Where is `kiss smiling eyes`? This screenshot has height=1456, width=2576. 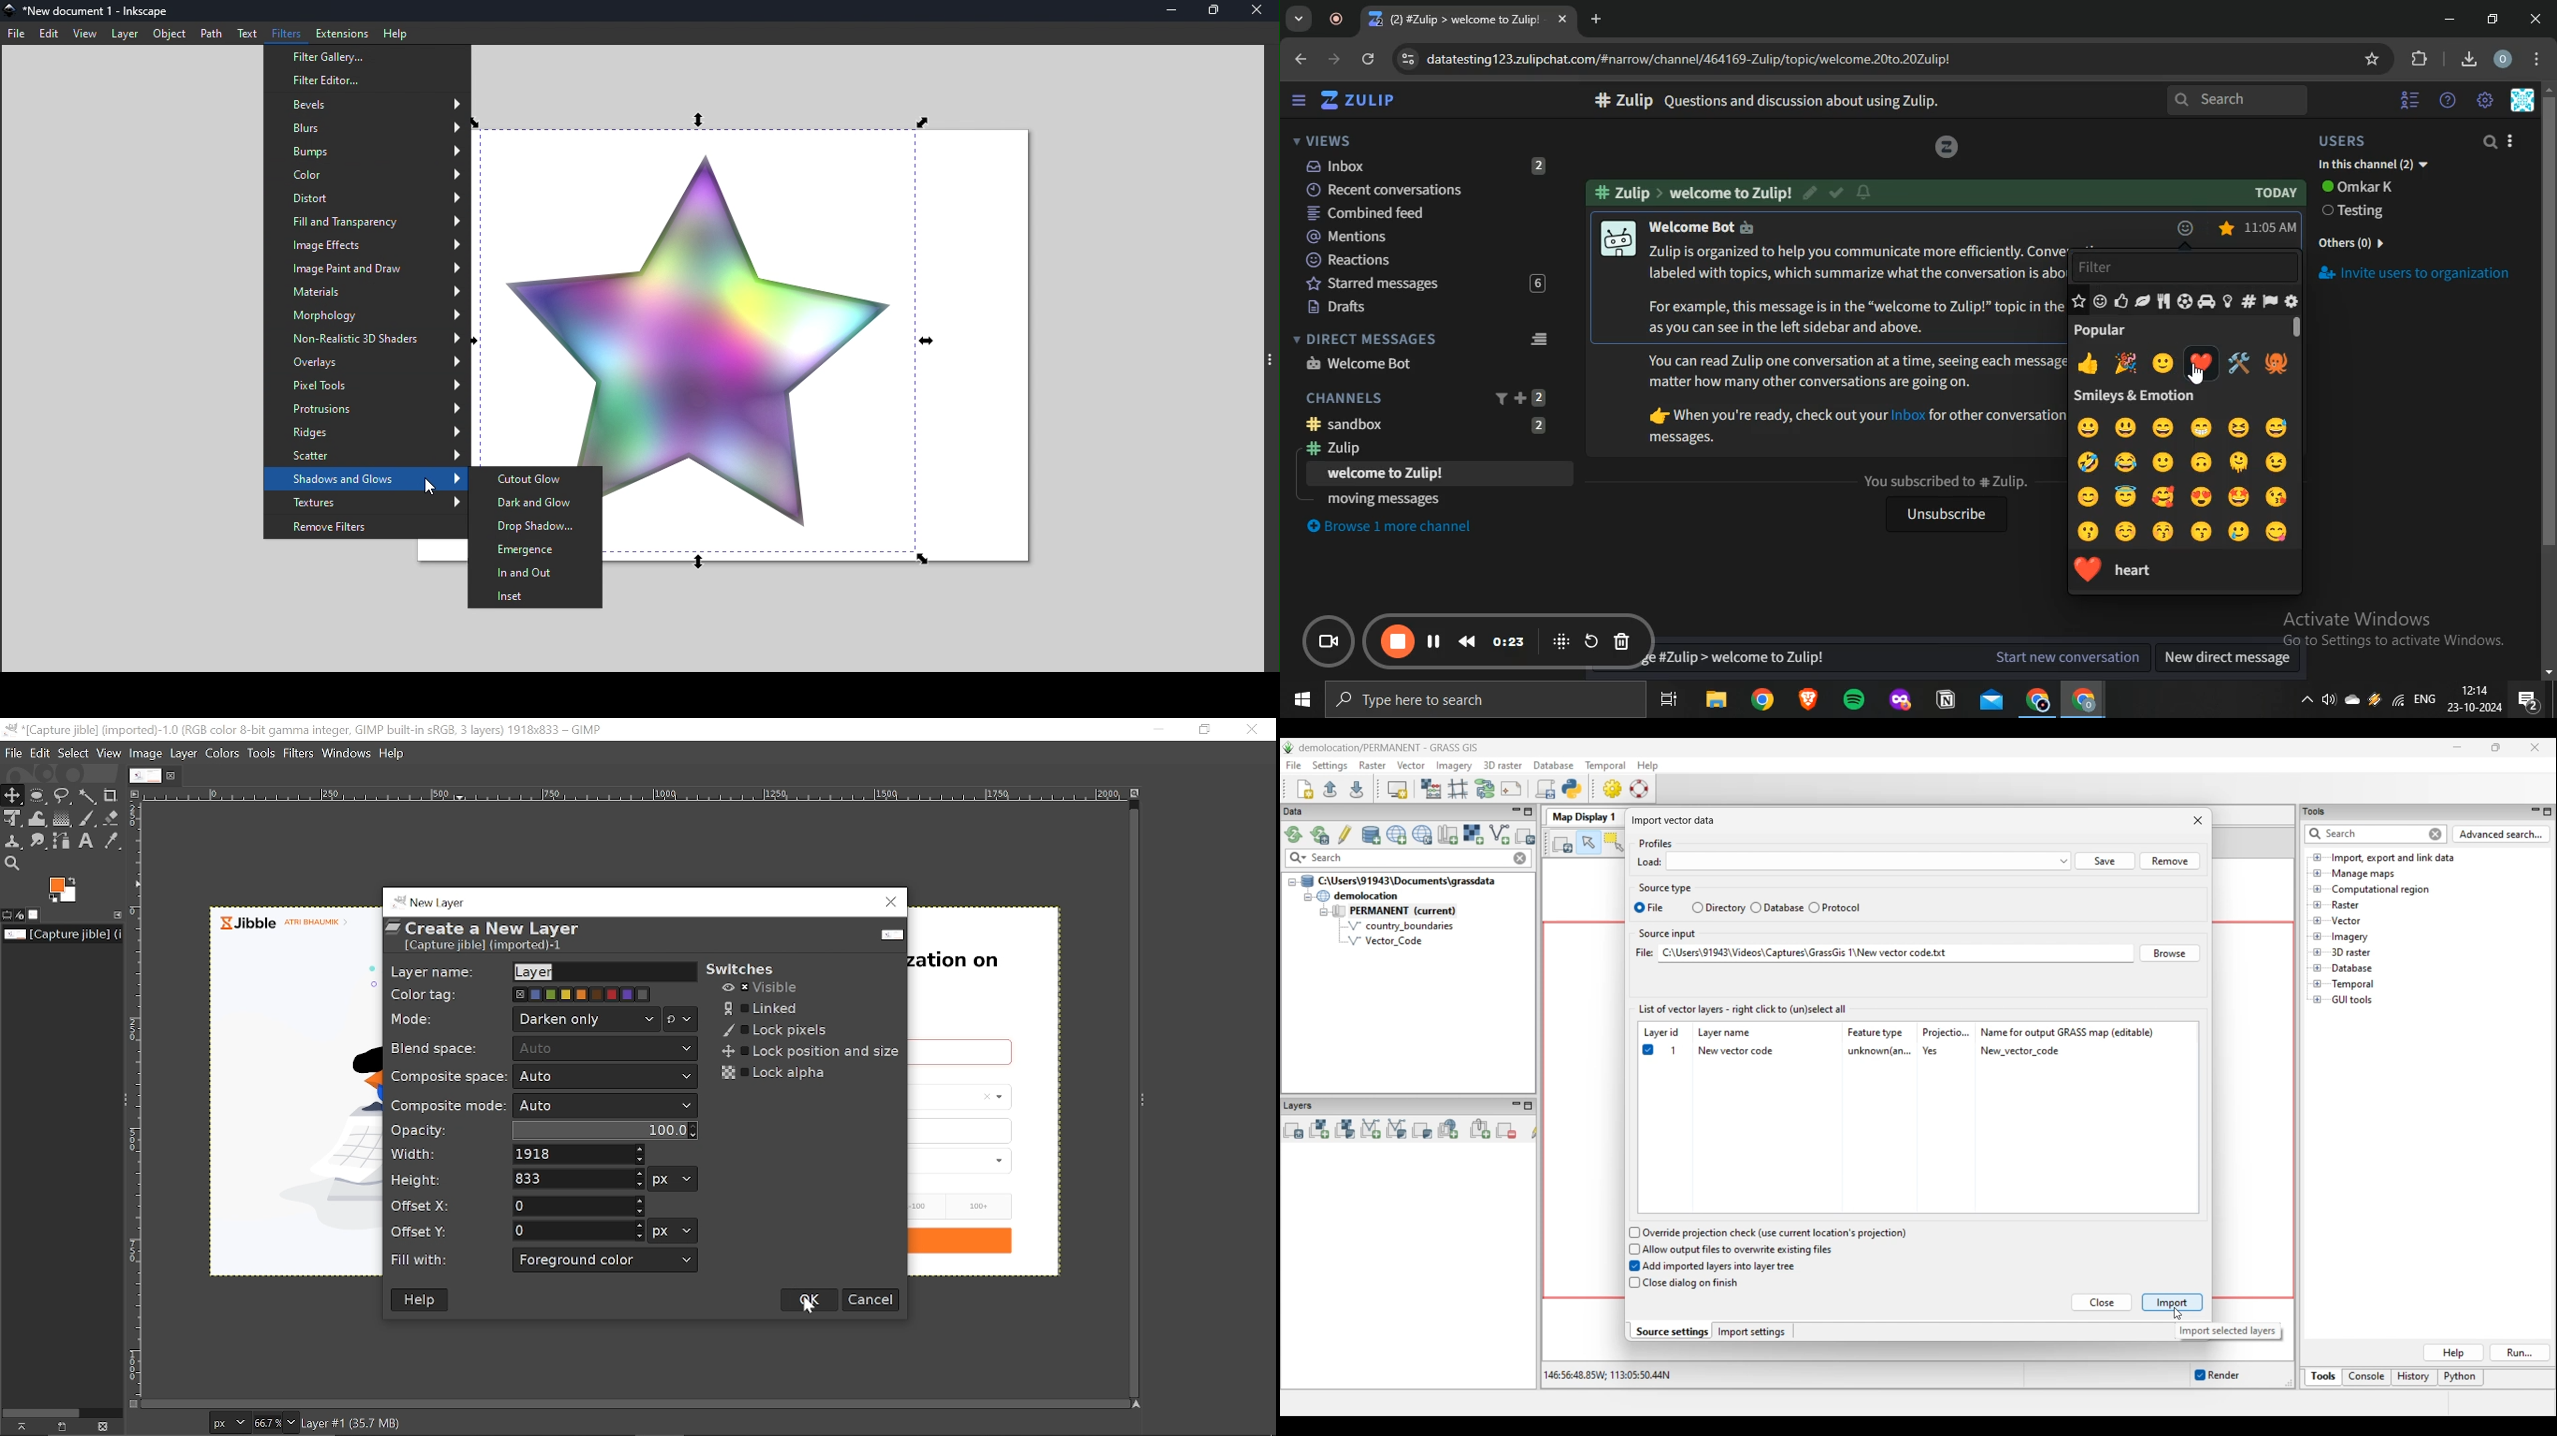
kiss smiling eyes is located at coordinates (2200, 531).